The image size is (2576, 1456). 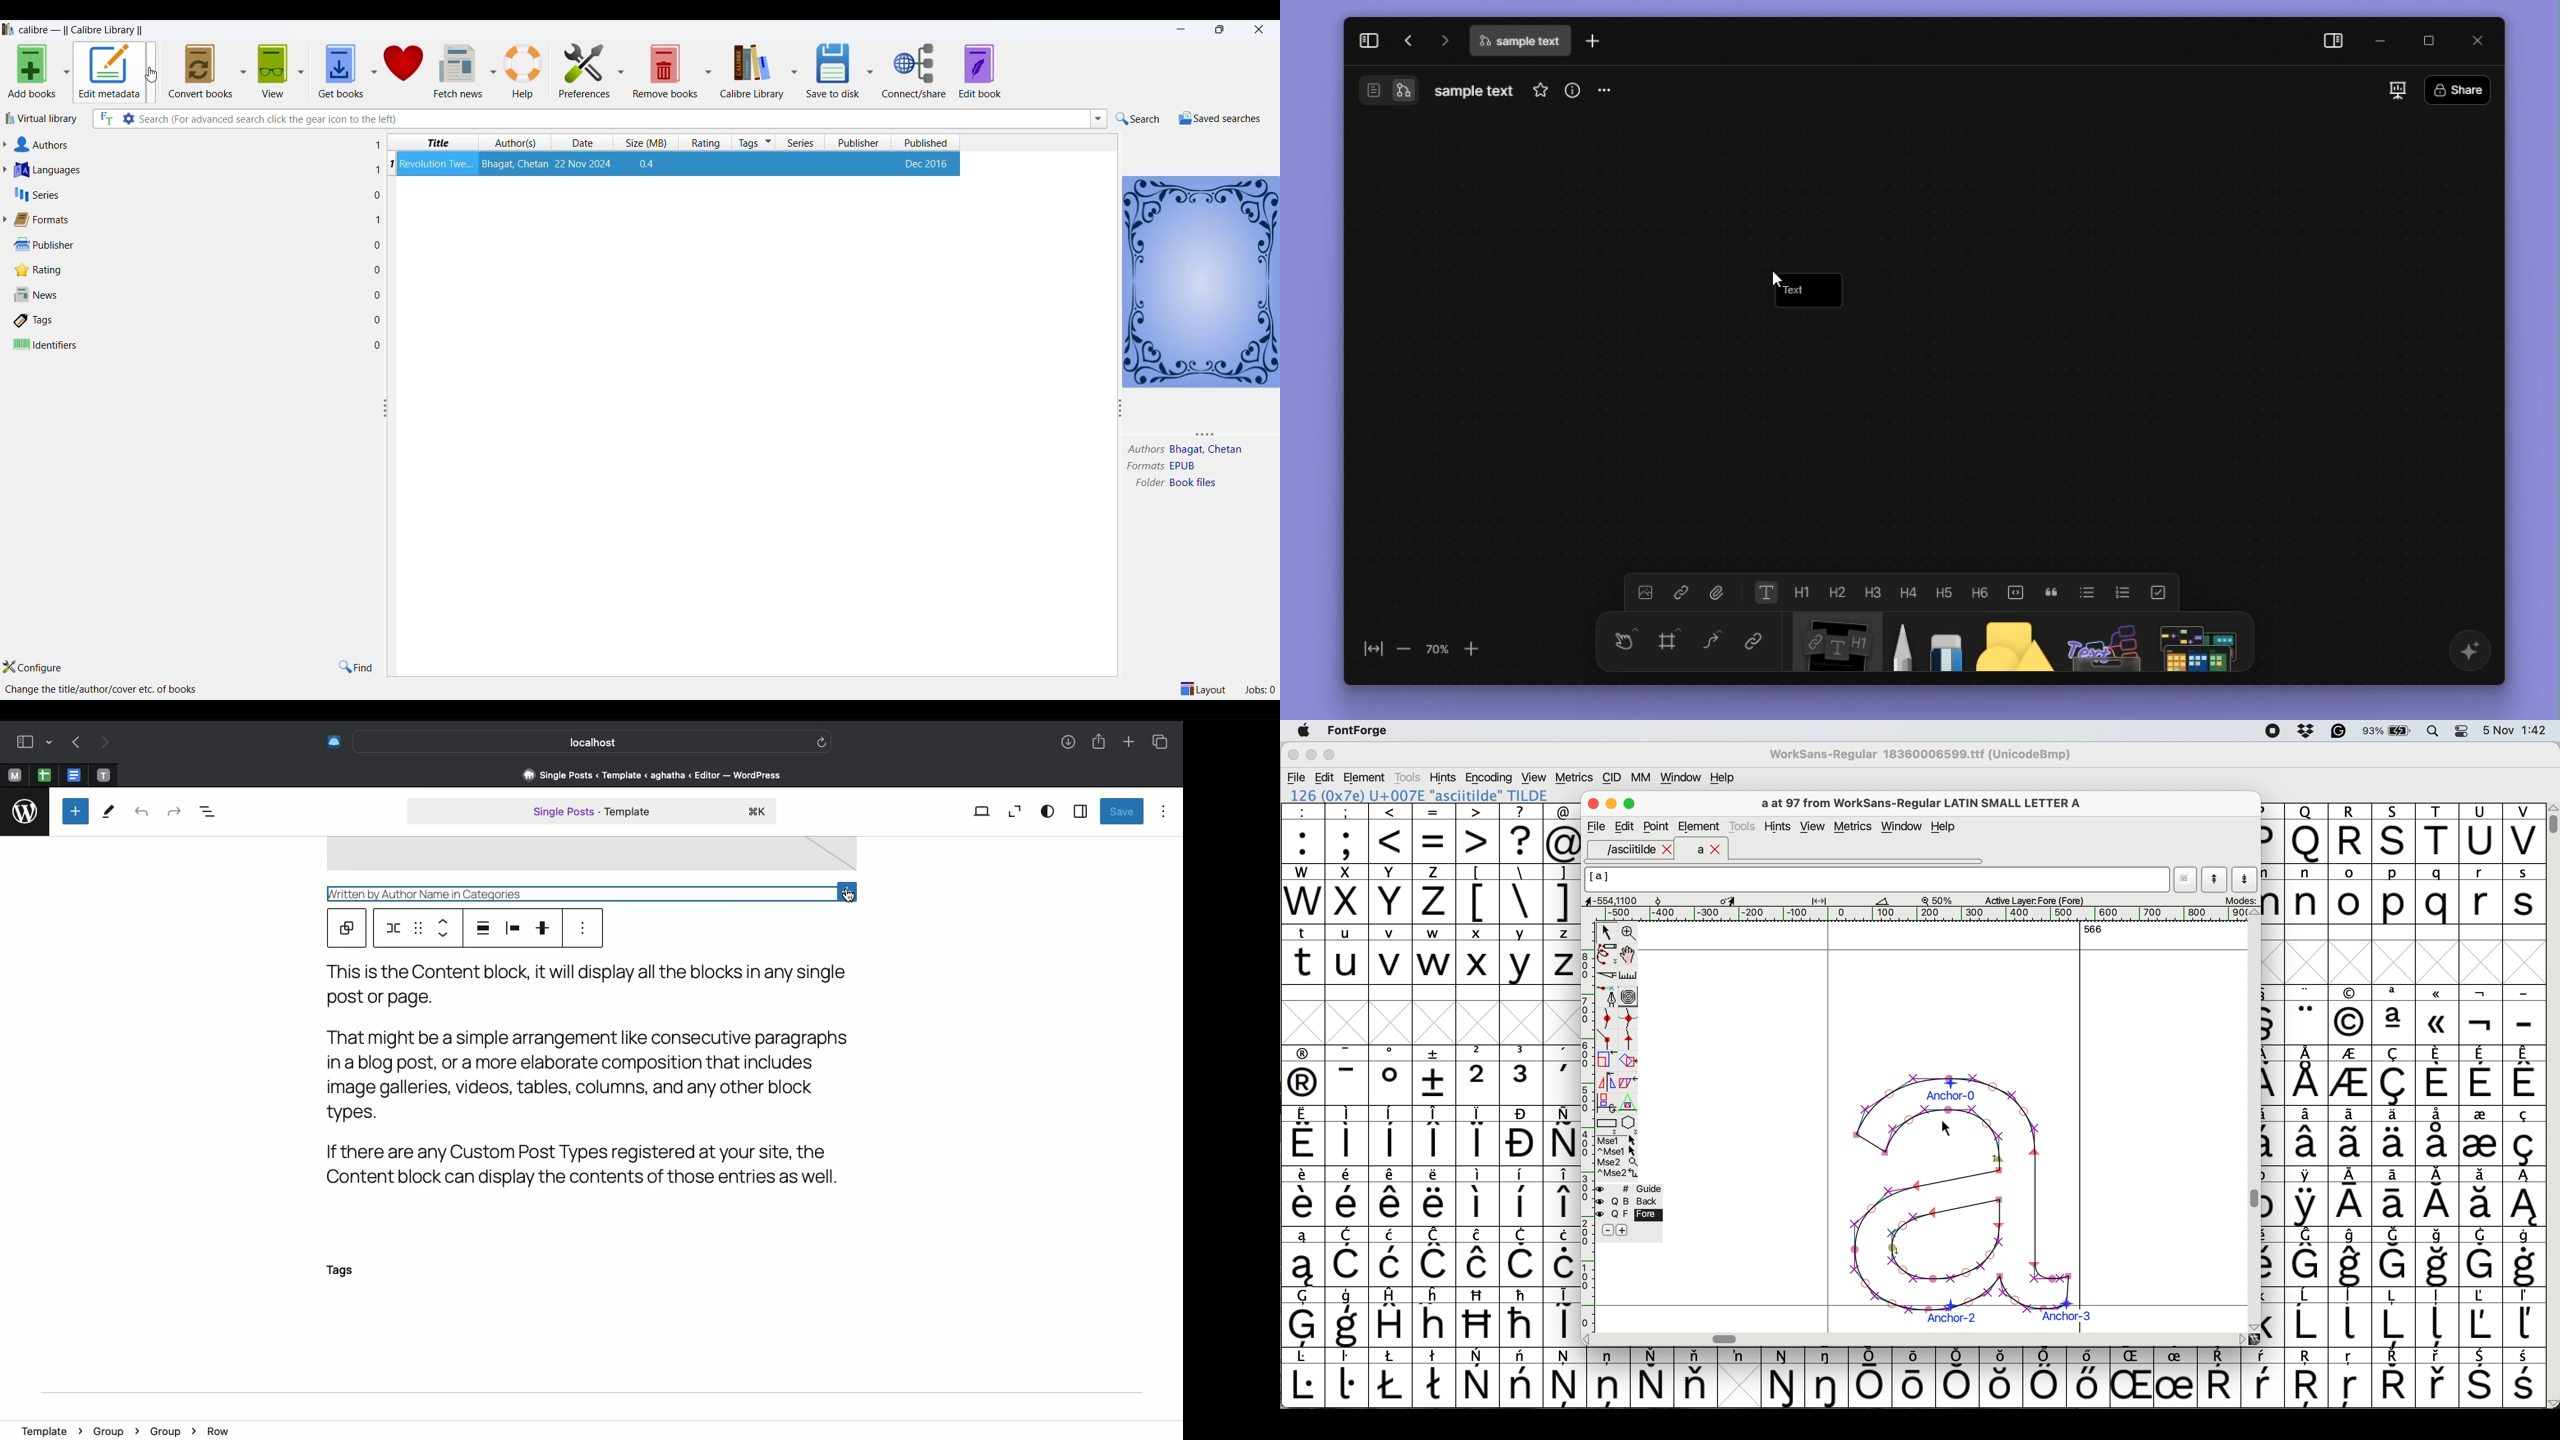 I want to click on more options, so click(x=1618, y=1157).